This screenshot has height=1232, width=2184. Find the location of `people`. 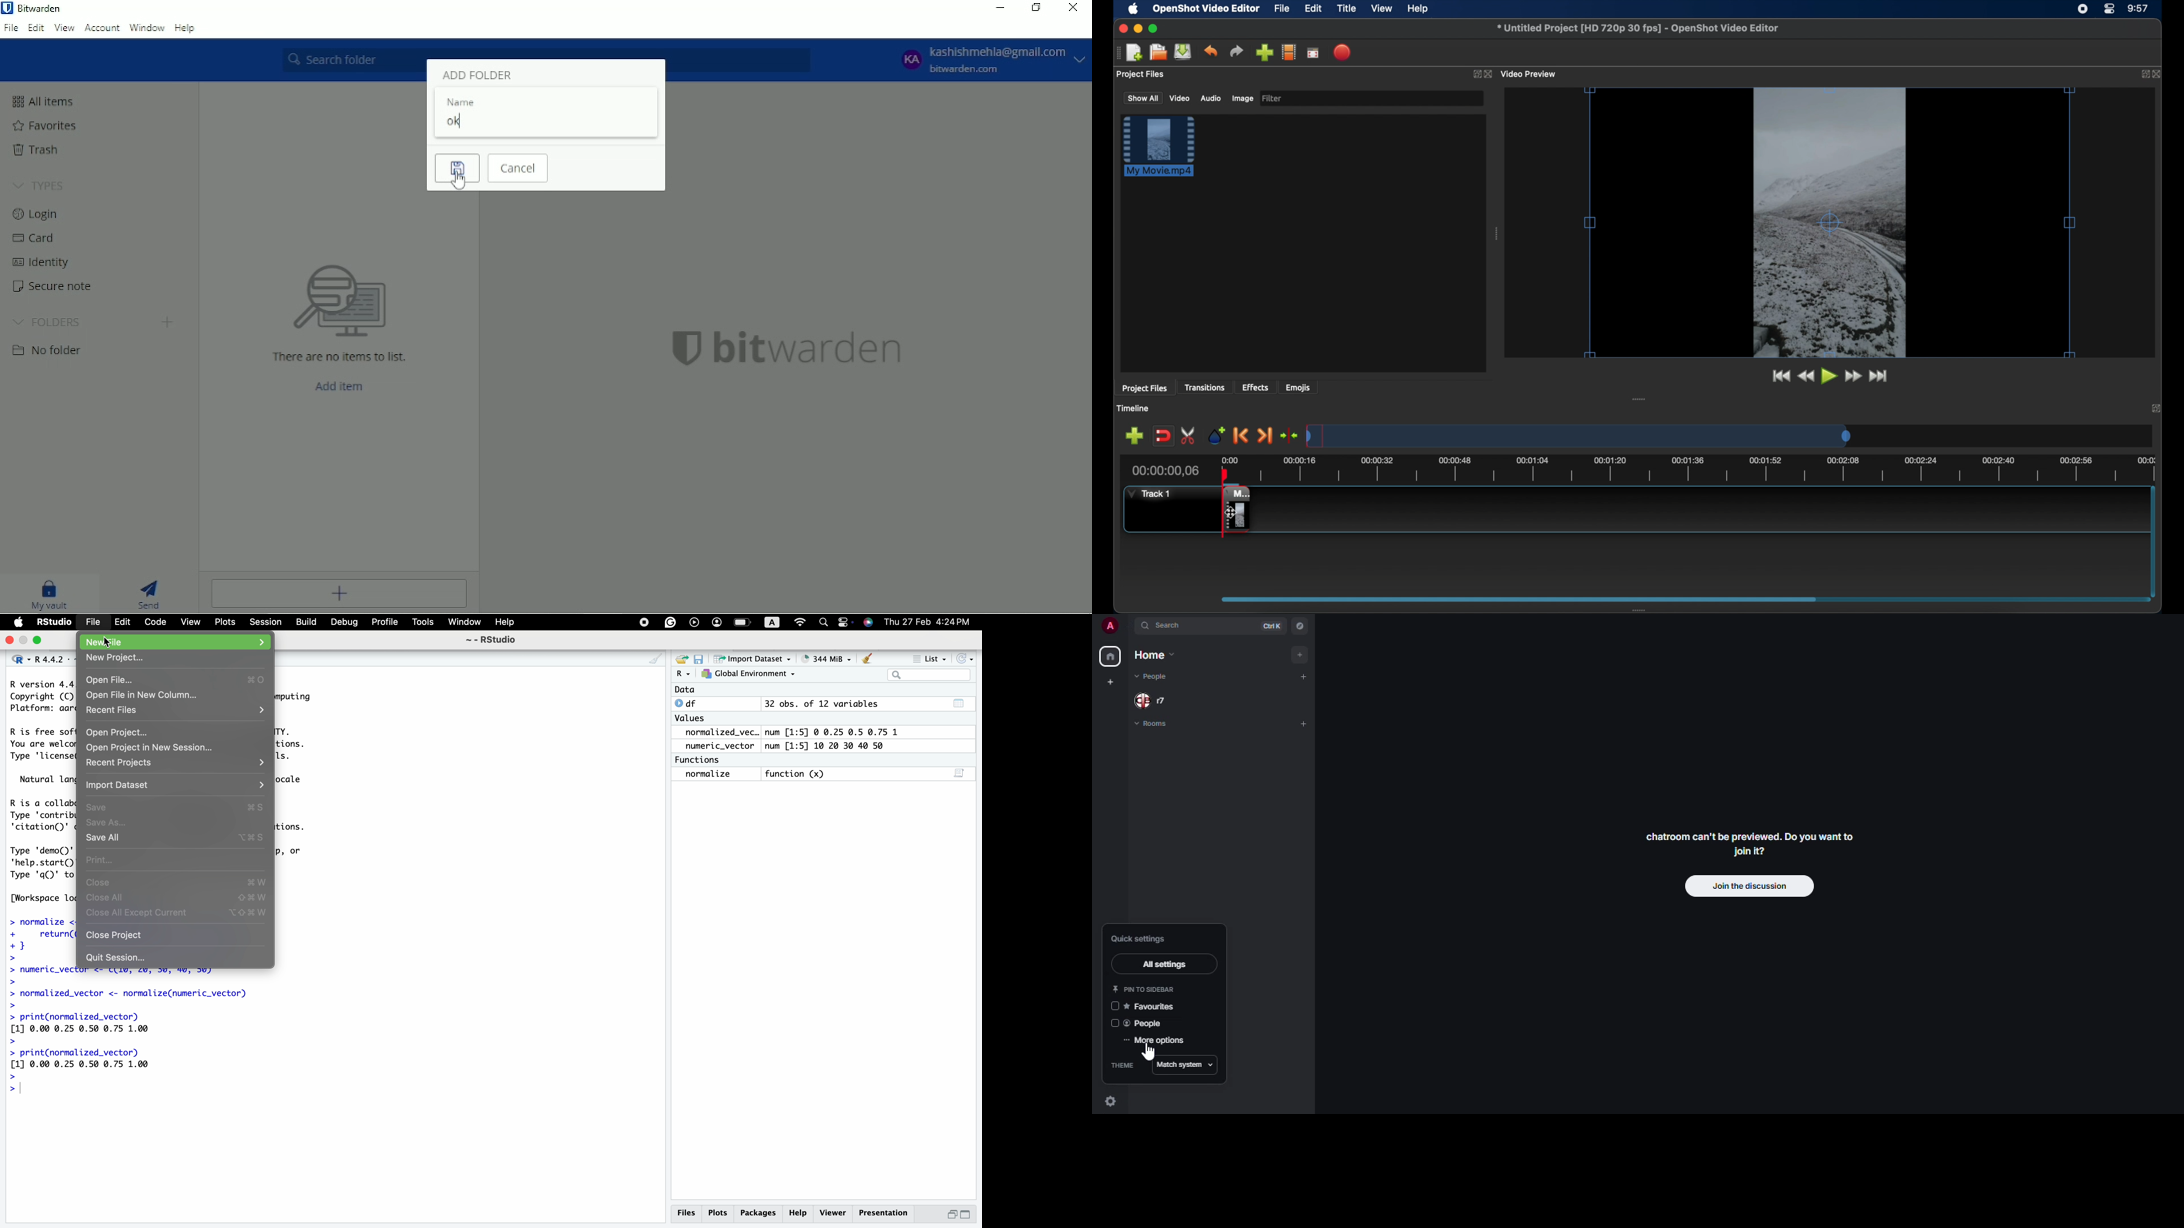

people is located at coordinates (1157, 677).